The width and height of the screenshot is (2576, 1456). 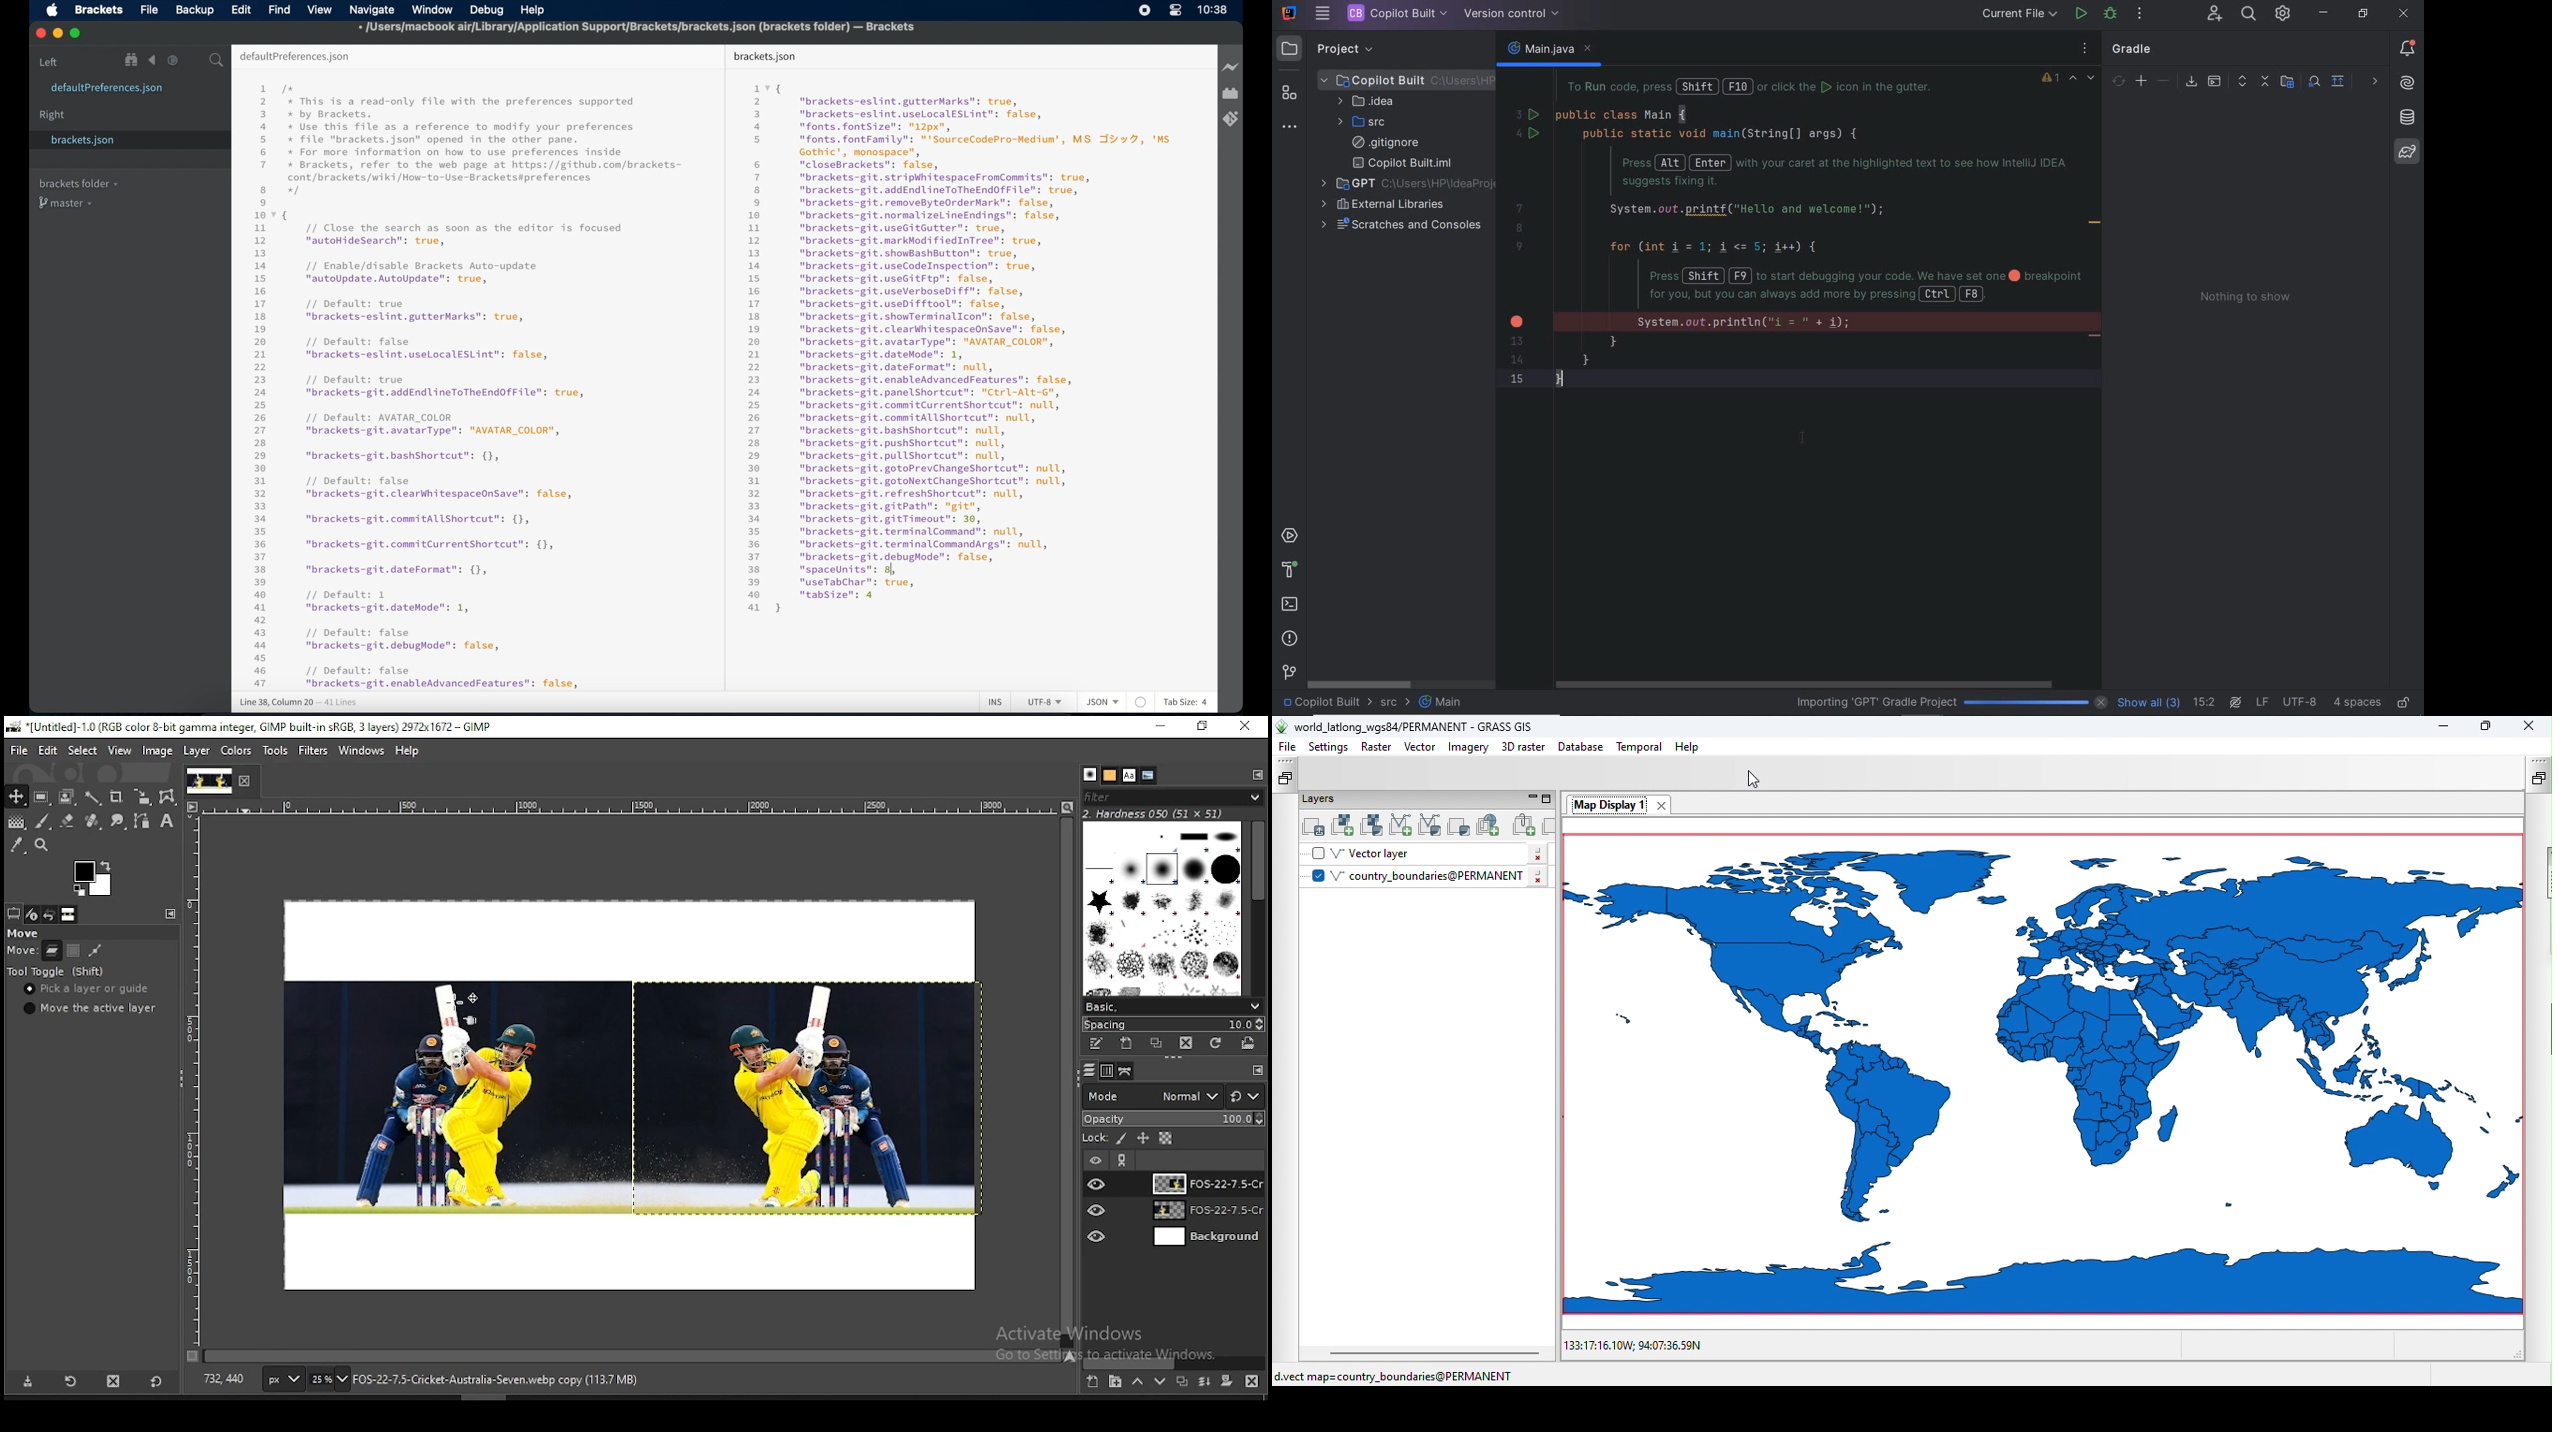 What do you see at coordinates (495, 1380) in the screenshot?
I see `text` at bounding box center [495, 1380].